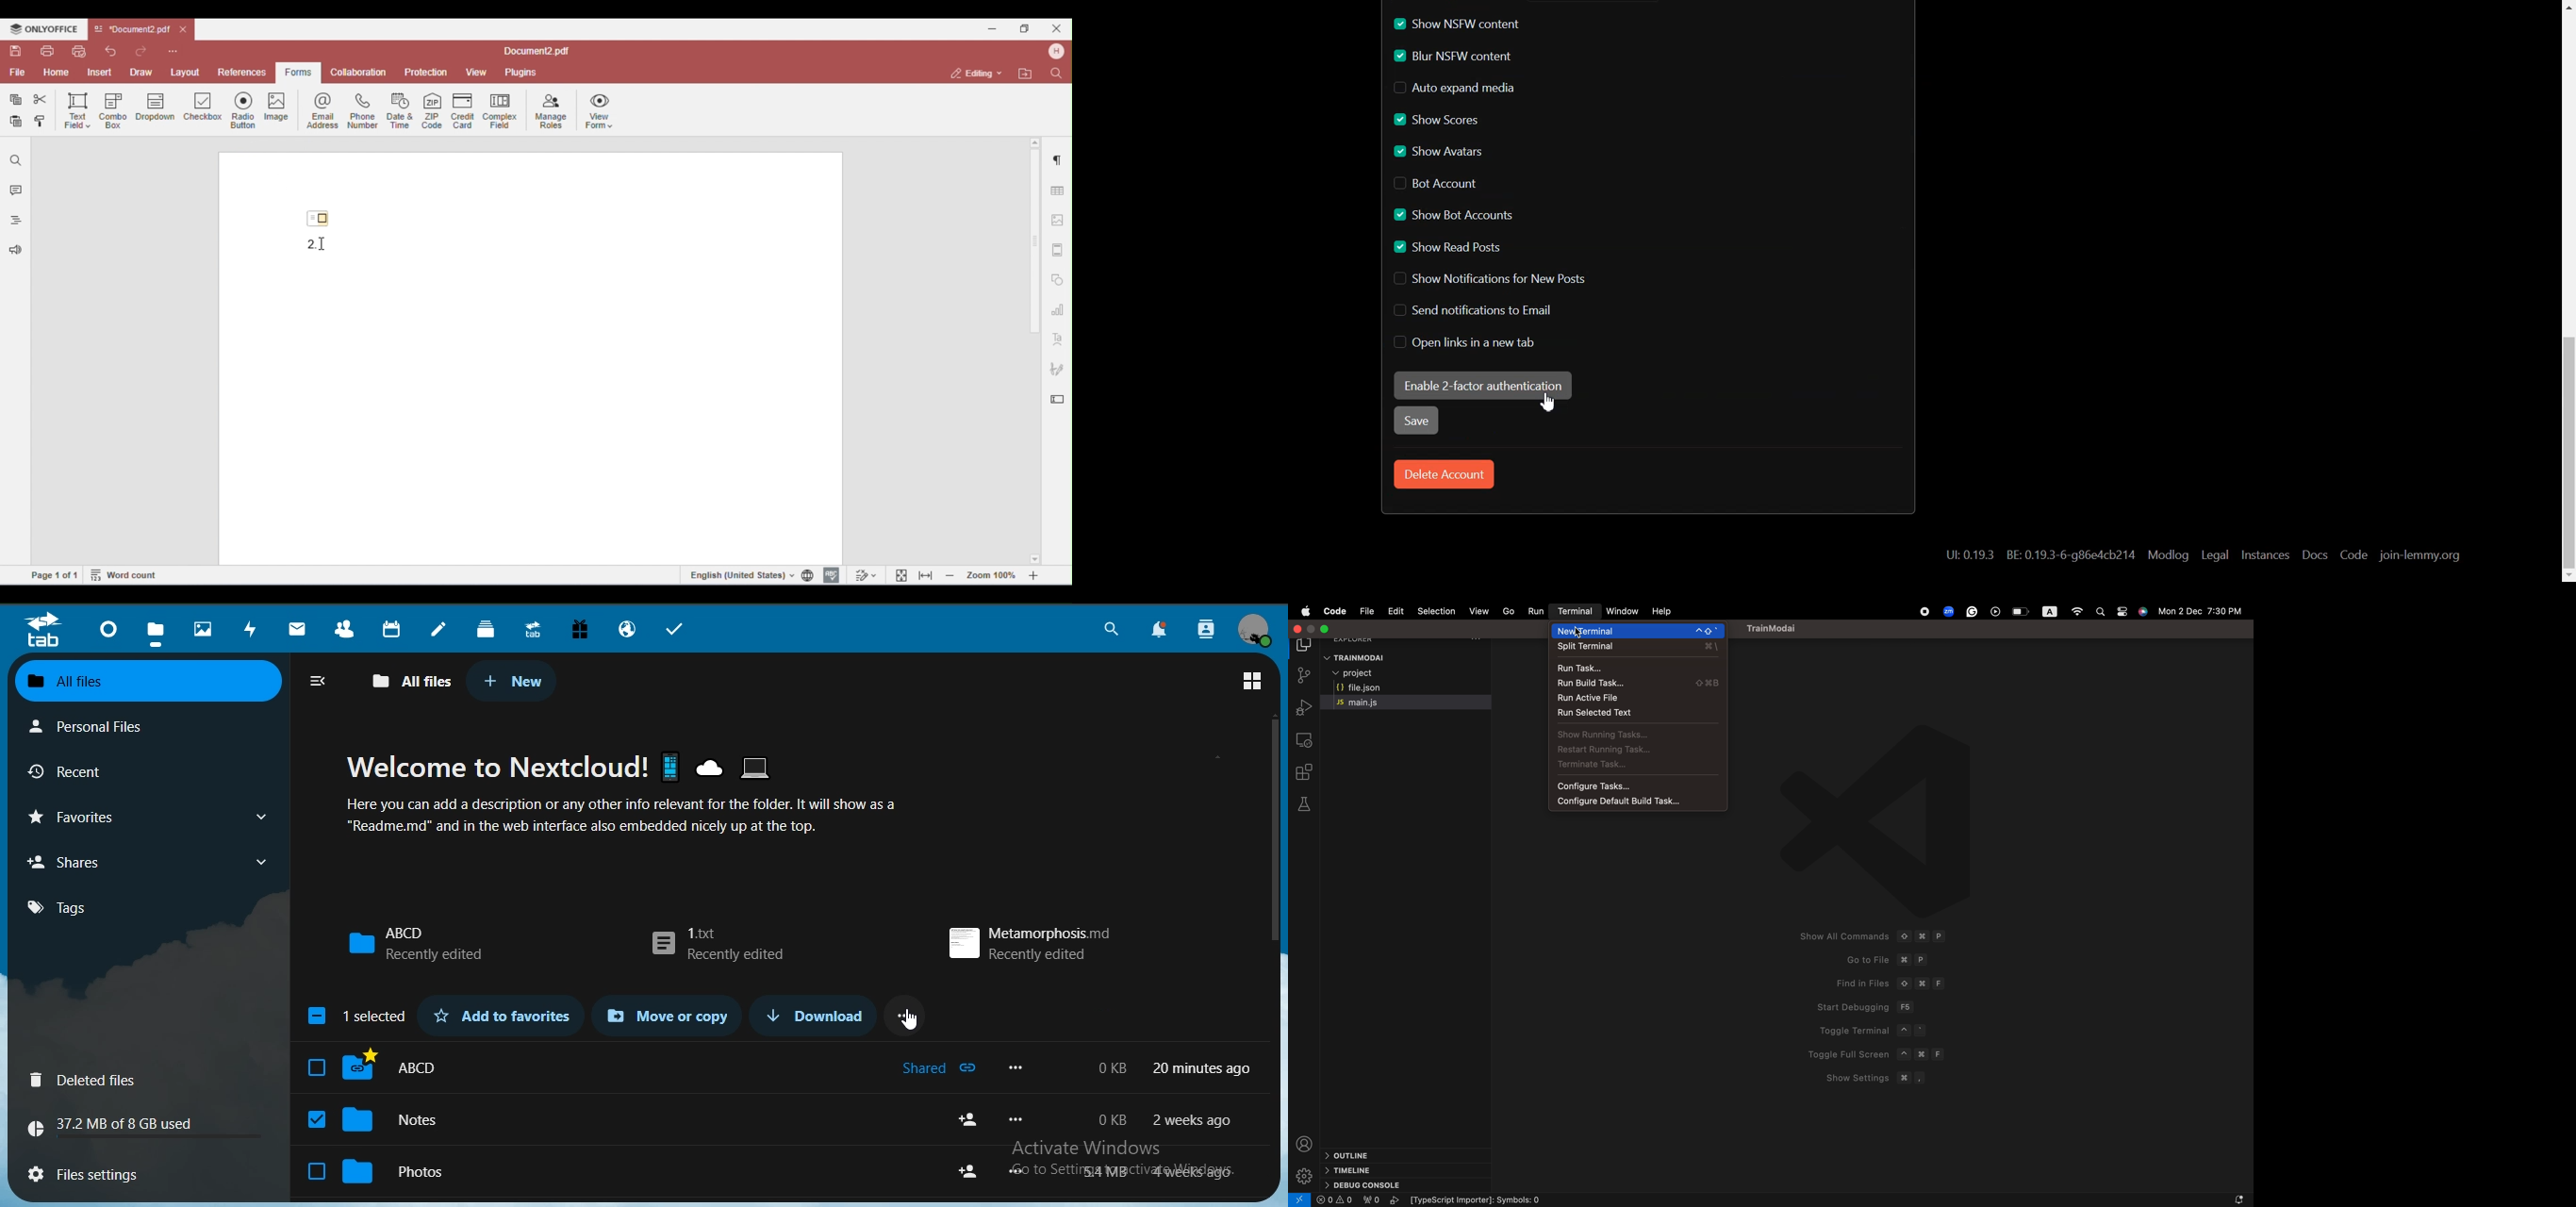 This screenshot has height=1232, width=2576. What do you see at coordinates (1203, 1066) in the screenshot?
I see `20 min ago` at bounding box center [1203, 1066].